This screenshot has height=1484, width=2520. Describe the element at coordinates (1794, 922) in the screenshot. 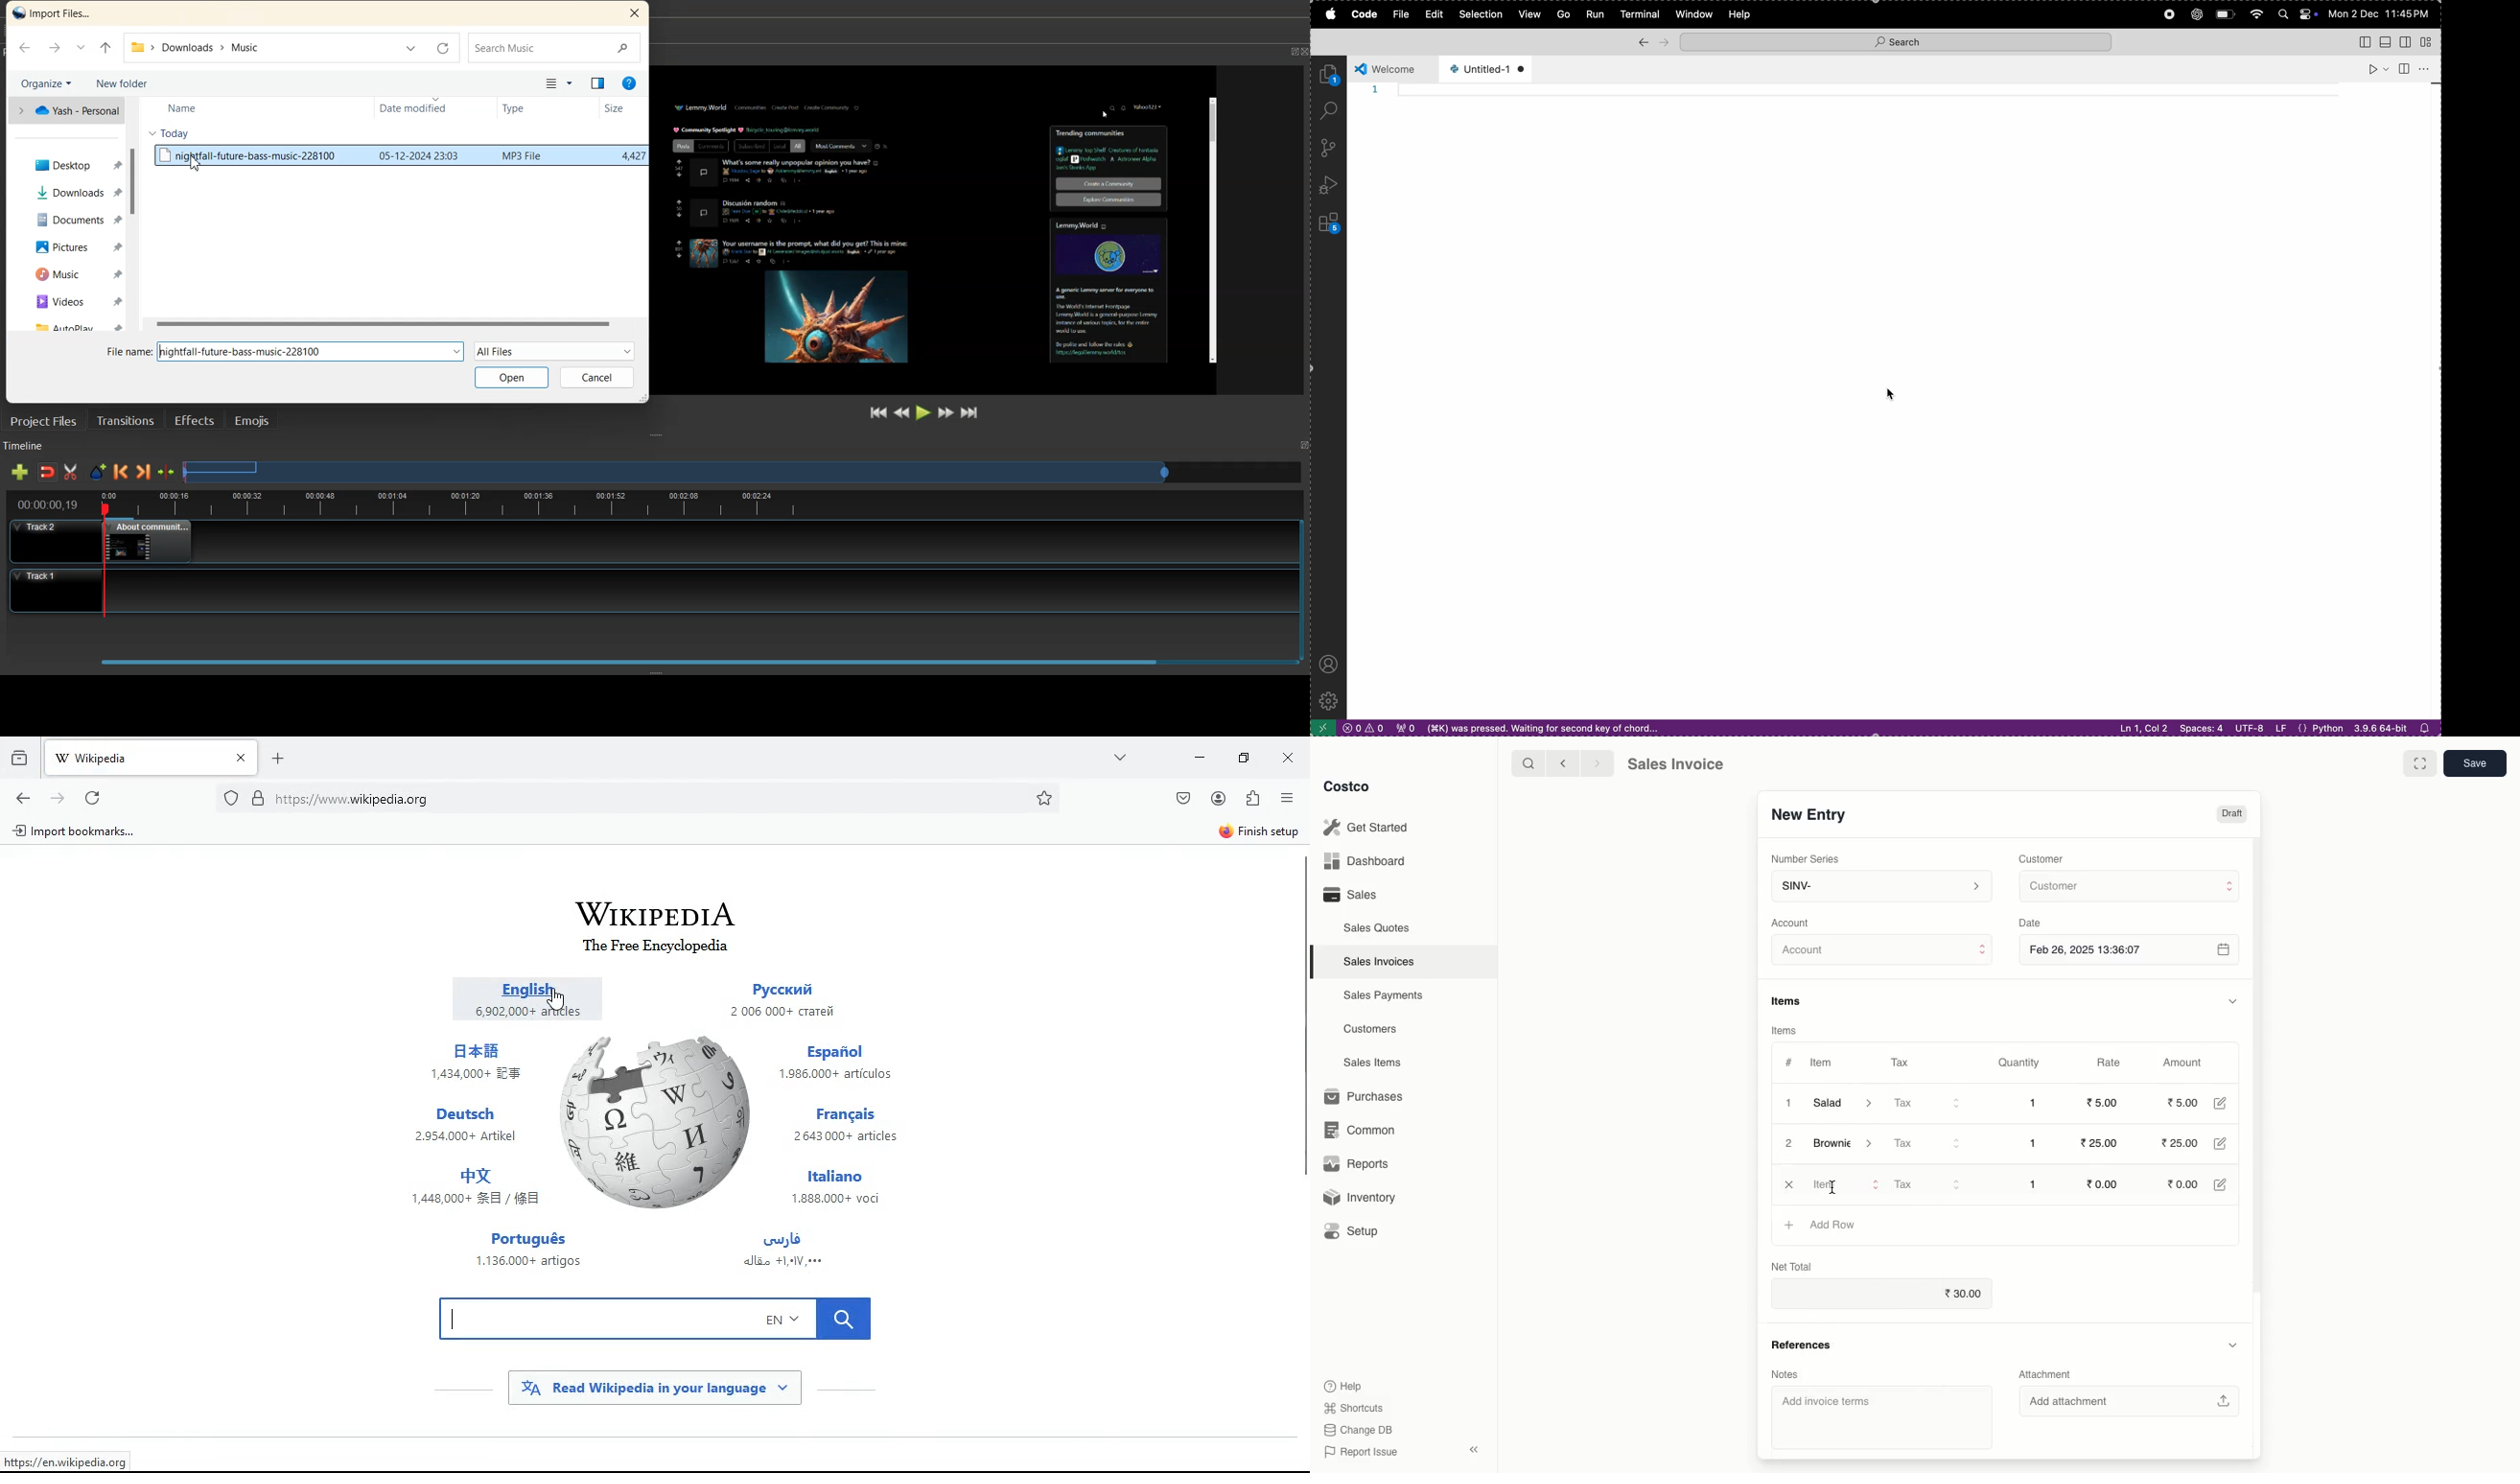

I see `‘Account` at that location.